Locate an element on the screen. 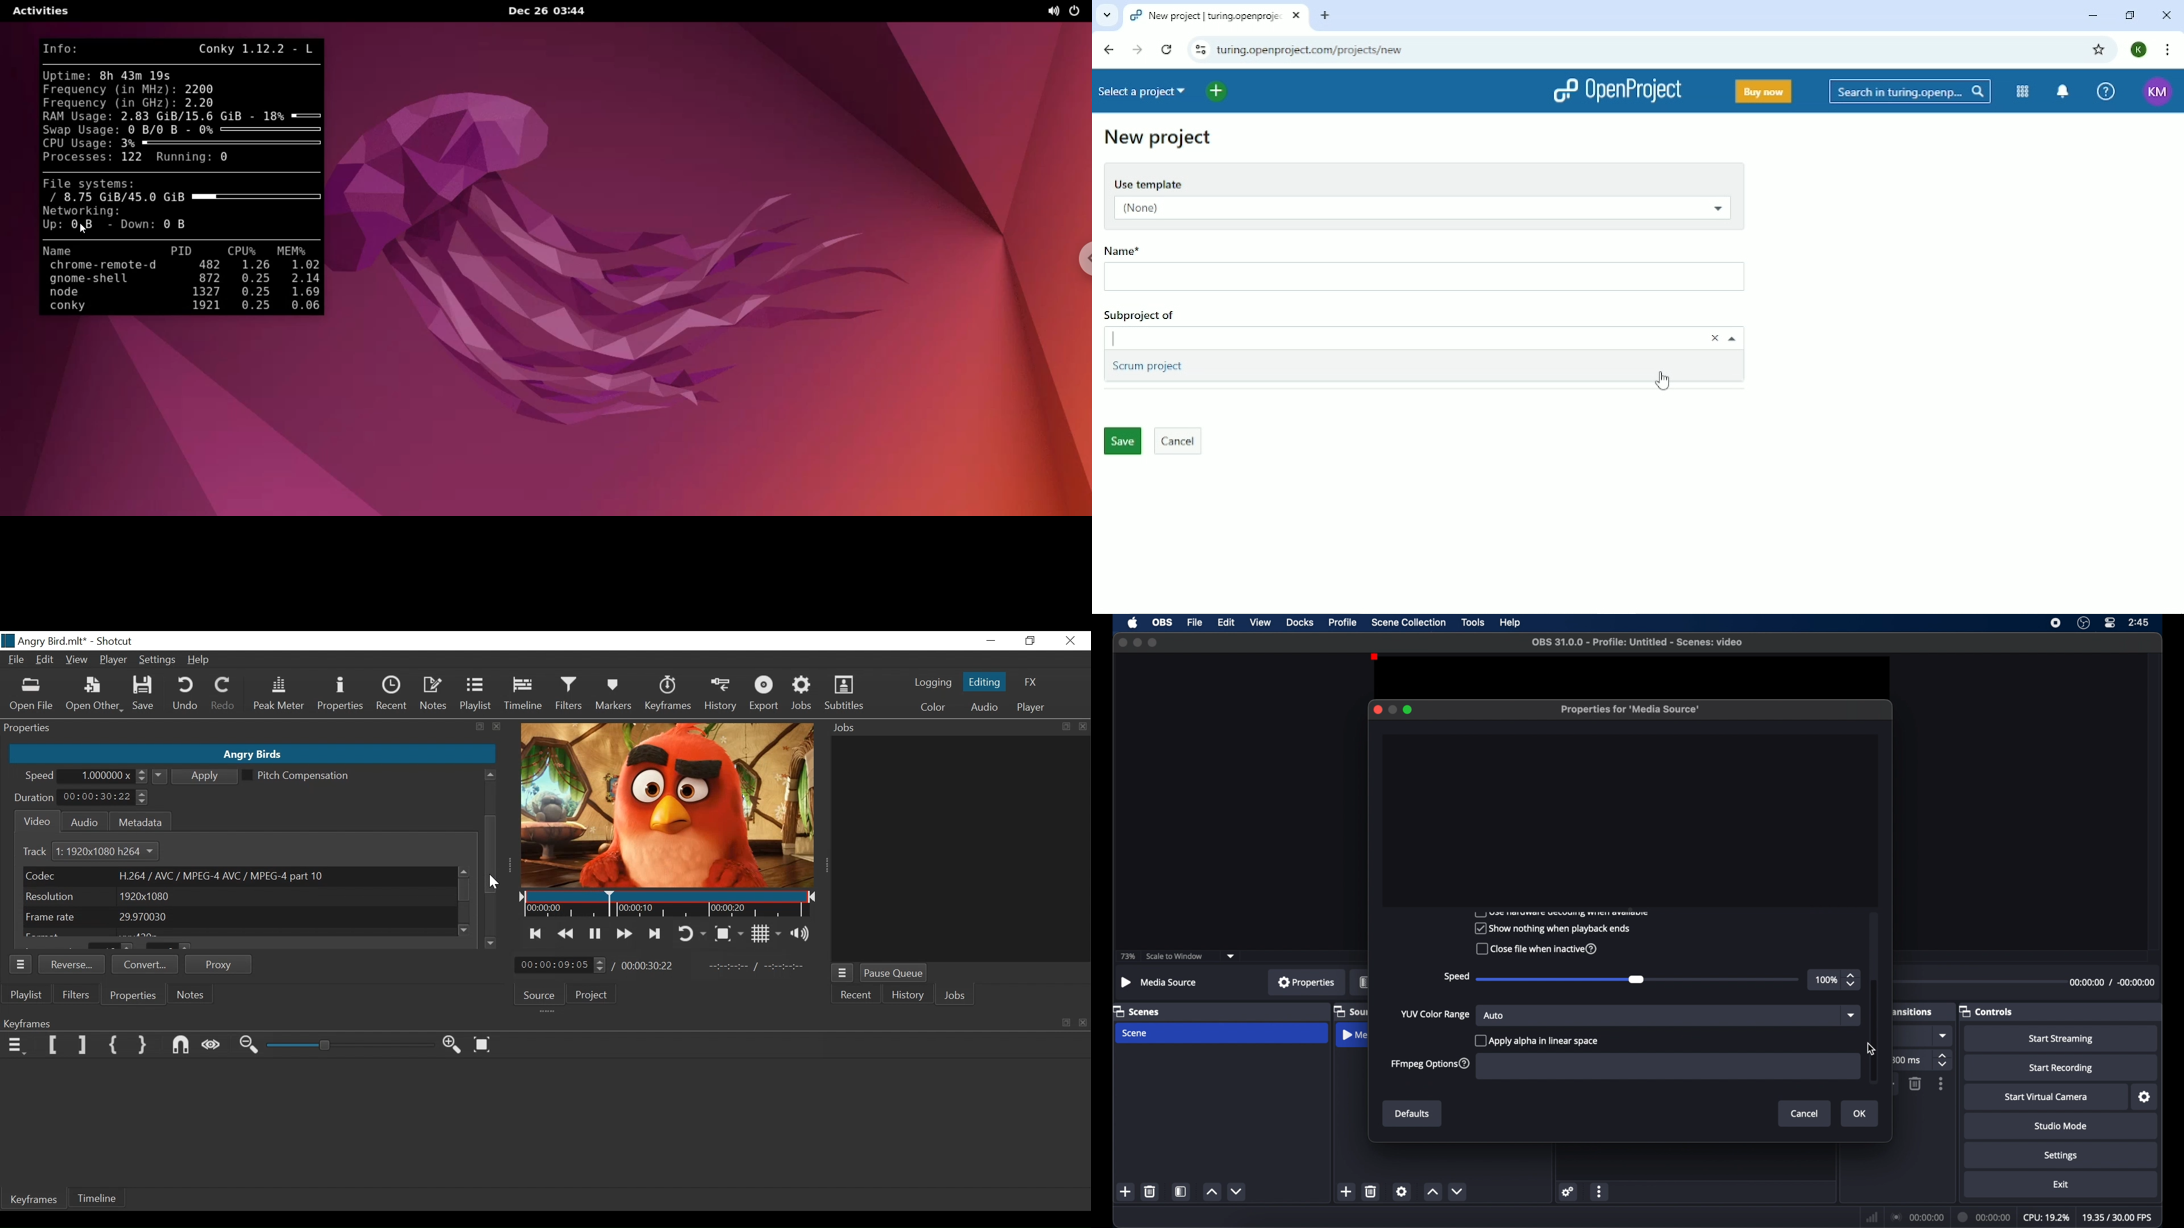 Image resolution: width=2184 pixels, height=1232 pixels. settings is located at coordinates (1568, 1191).